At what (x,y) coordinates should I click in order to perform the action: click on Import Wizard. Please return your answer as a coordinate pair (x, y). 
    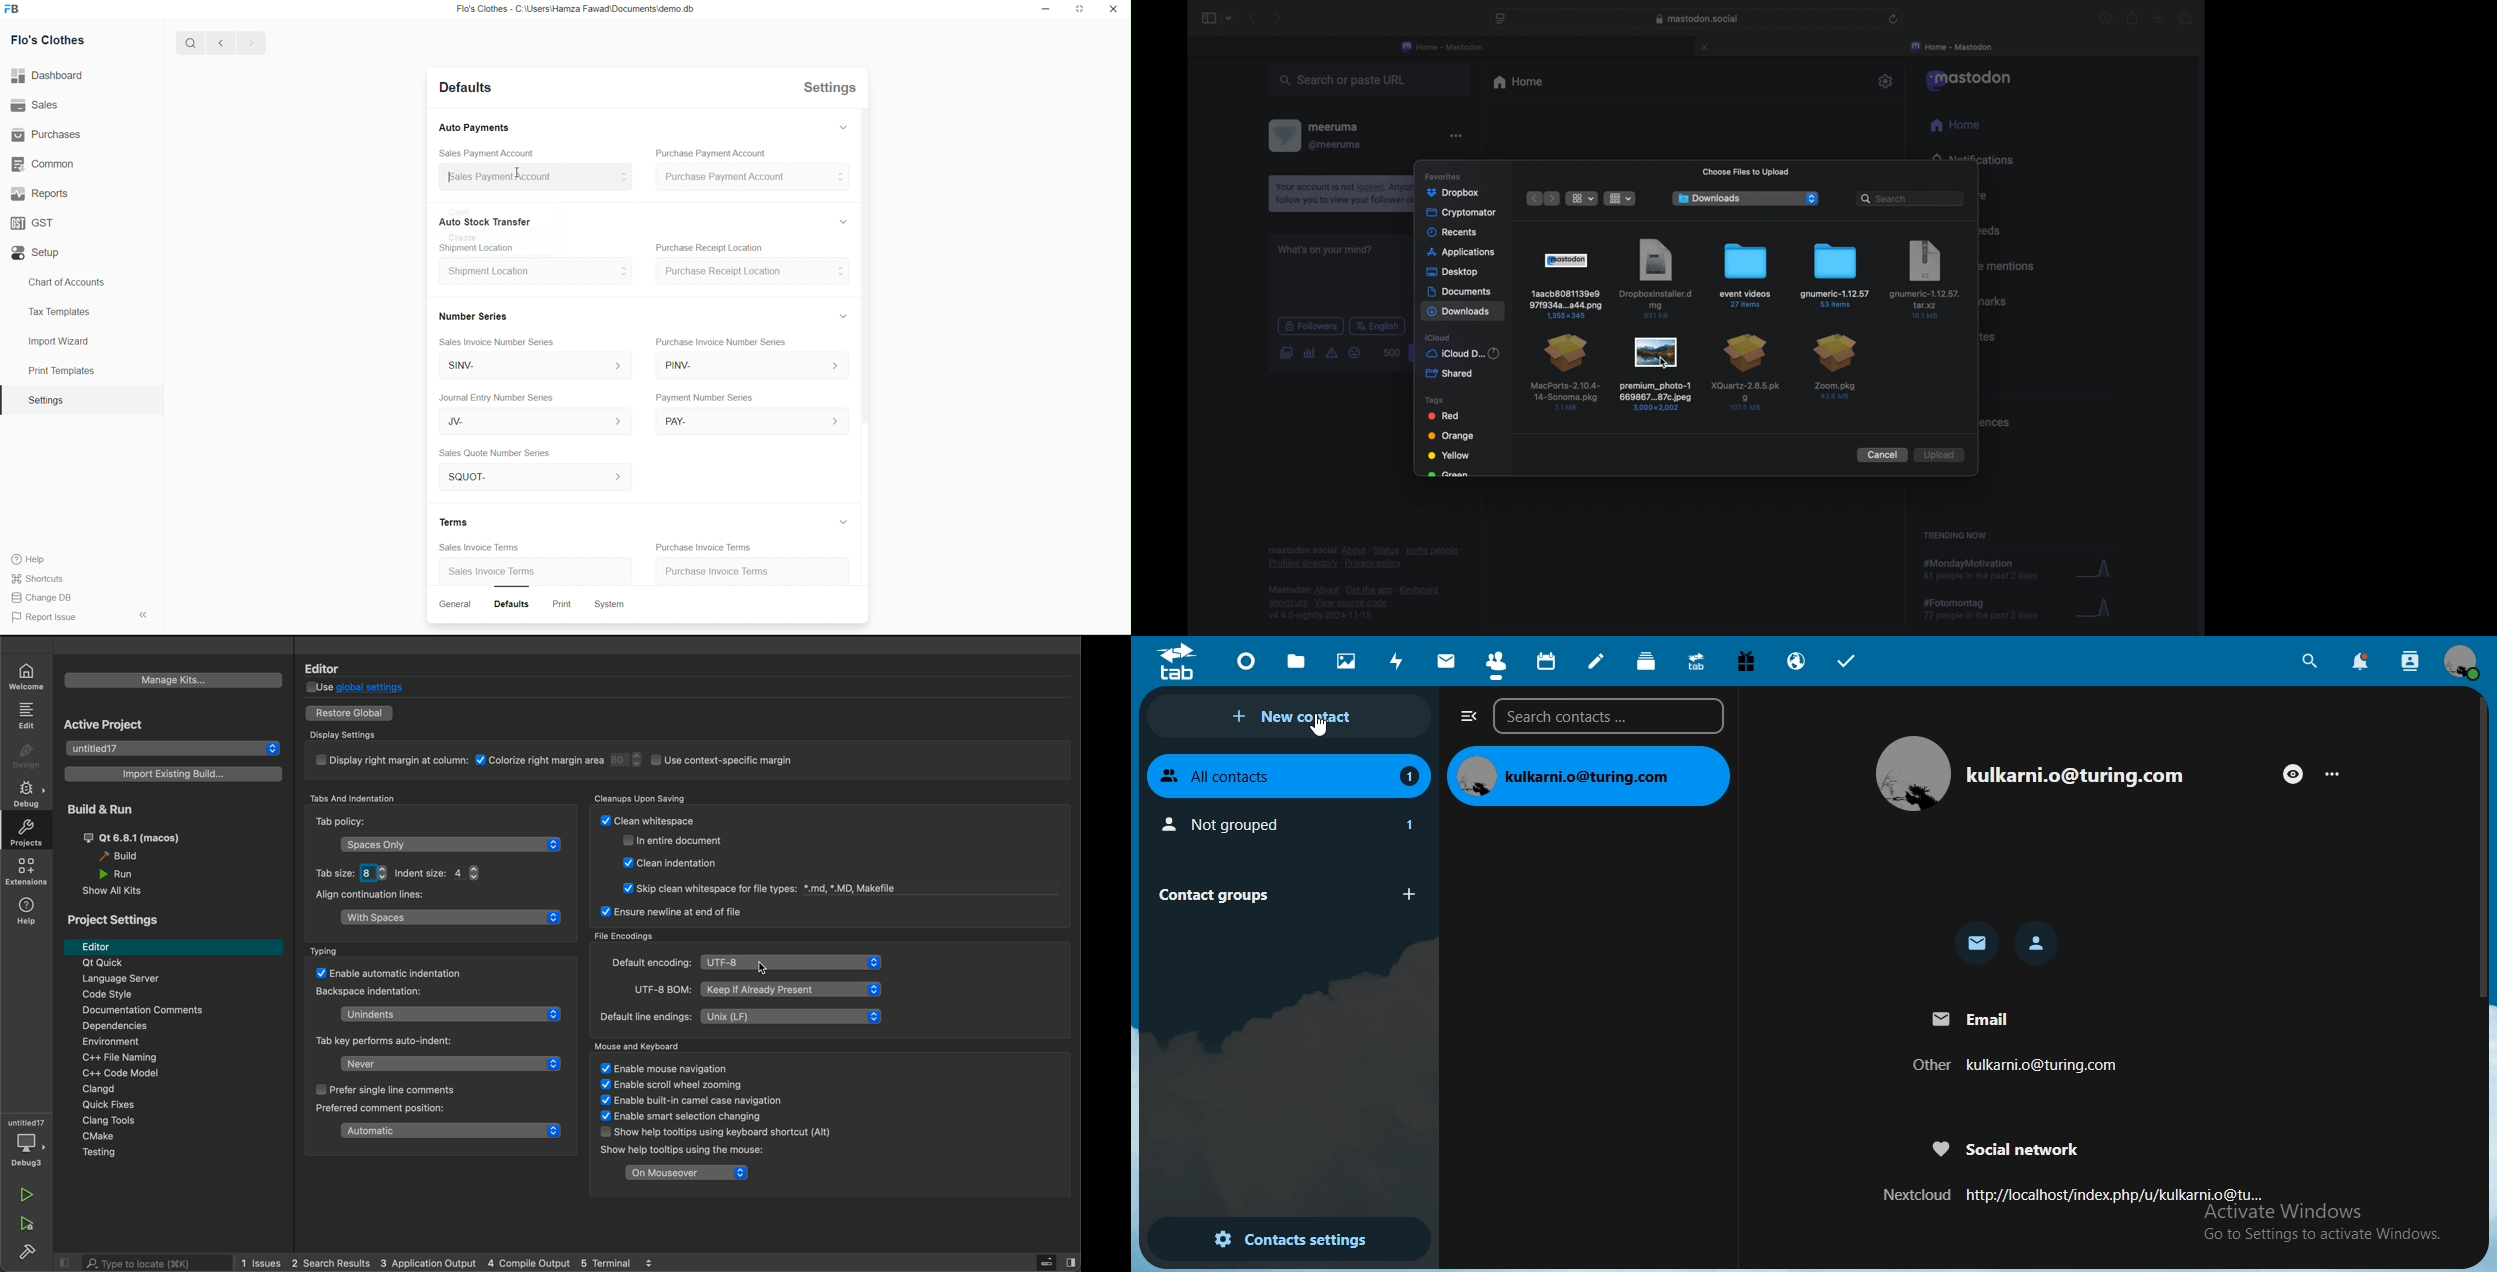
    Looking at the image, I should click on (58, 341).